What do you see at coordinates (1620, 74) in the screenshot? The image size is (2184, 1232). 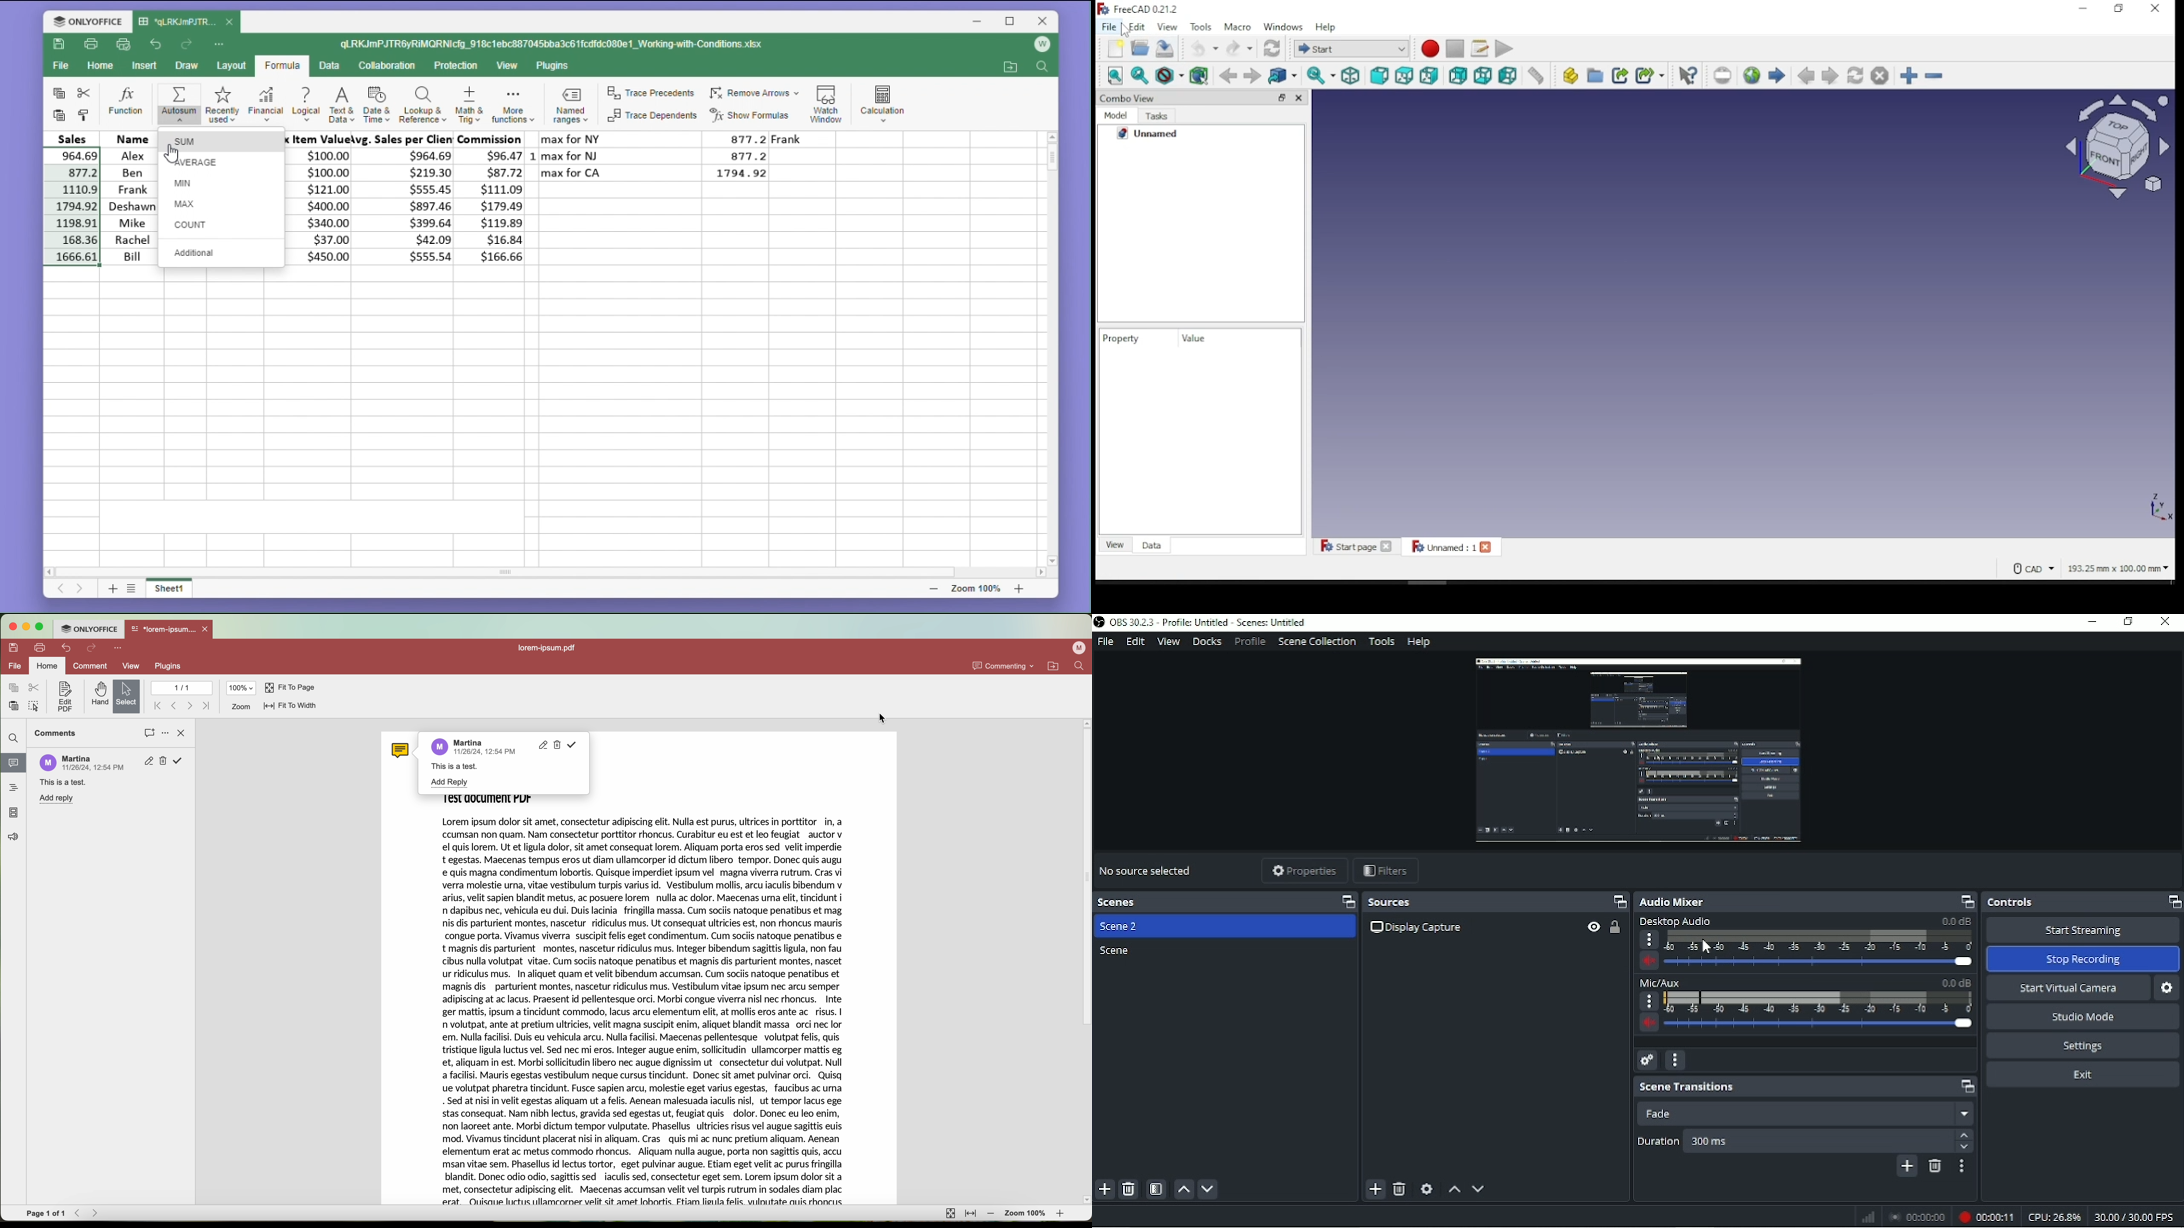 I see `make link` at bounding box center [1620, 74].